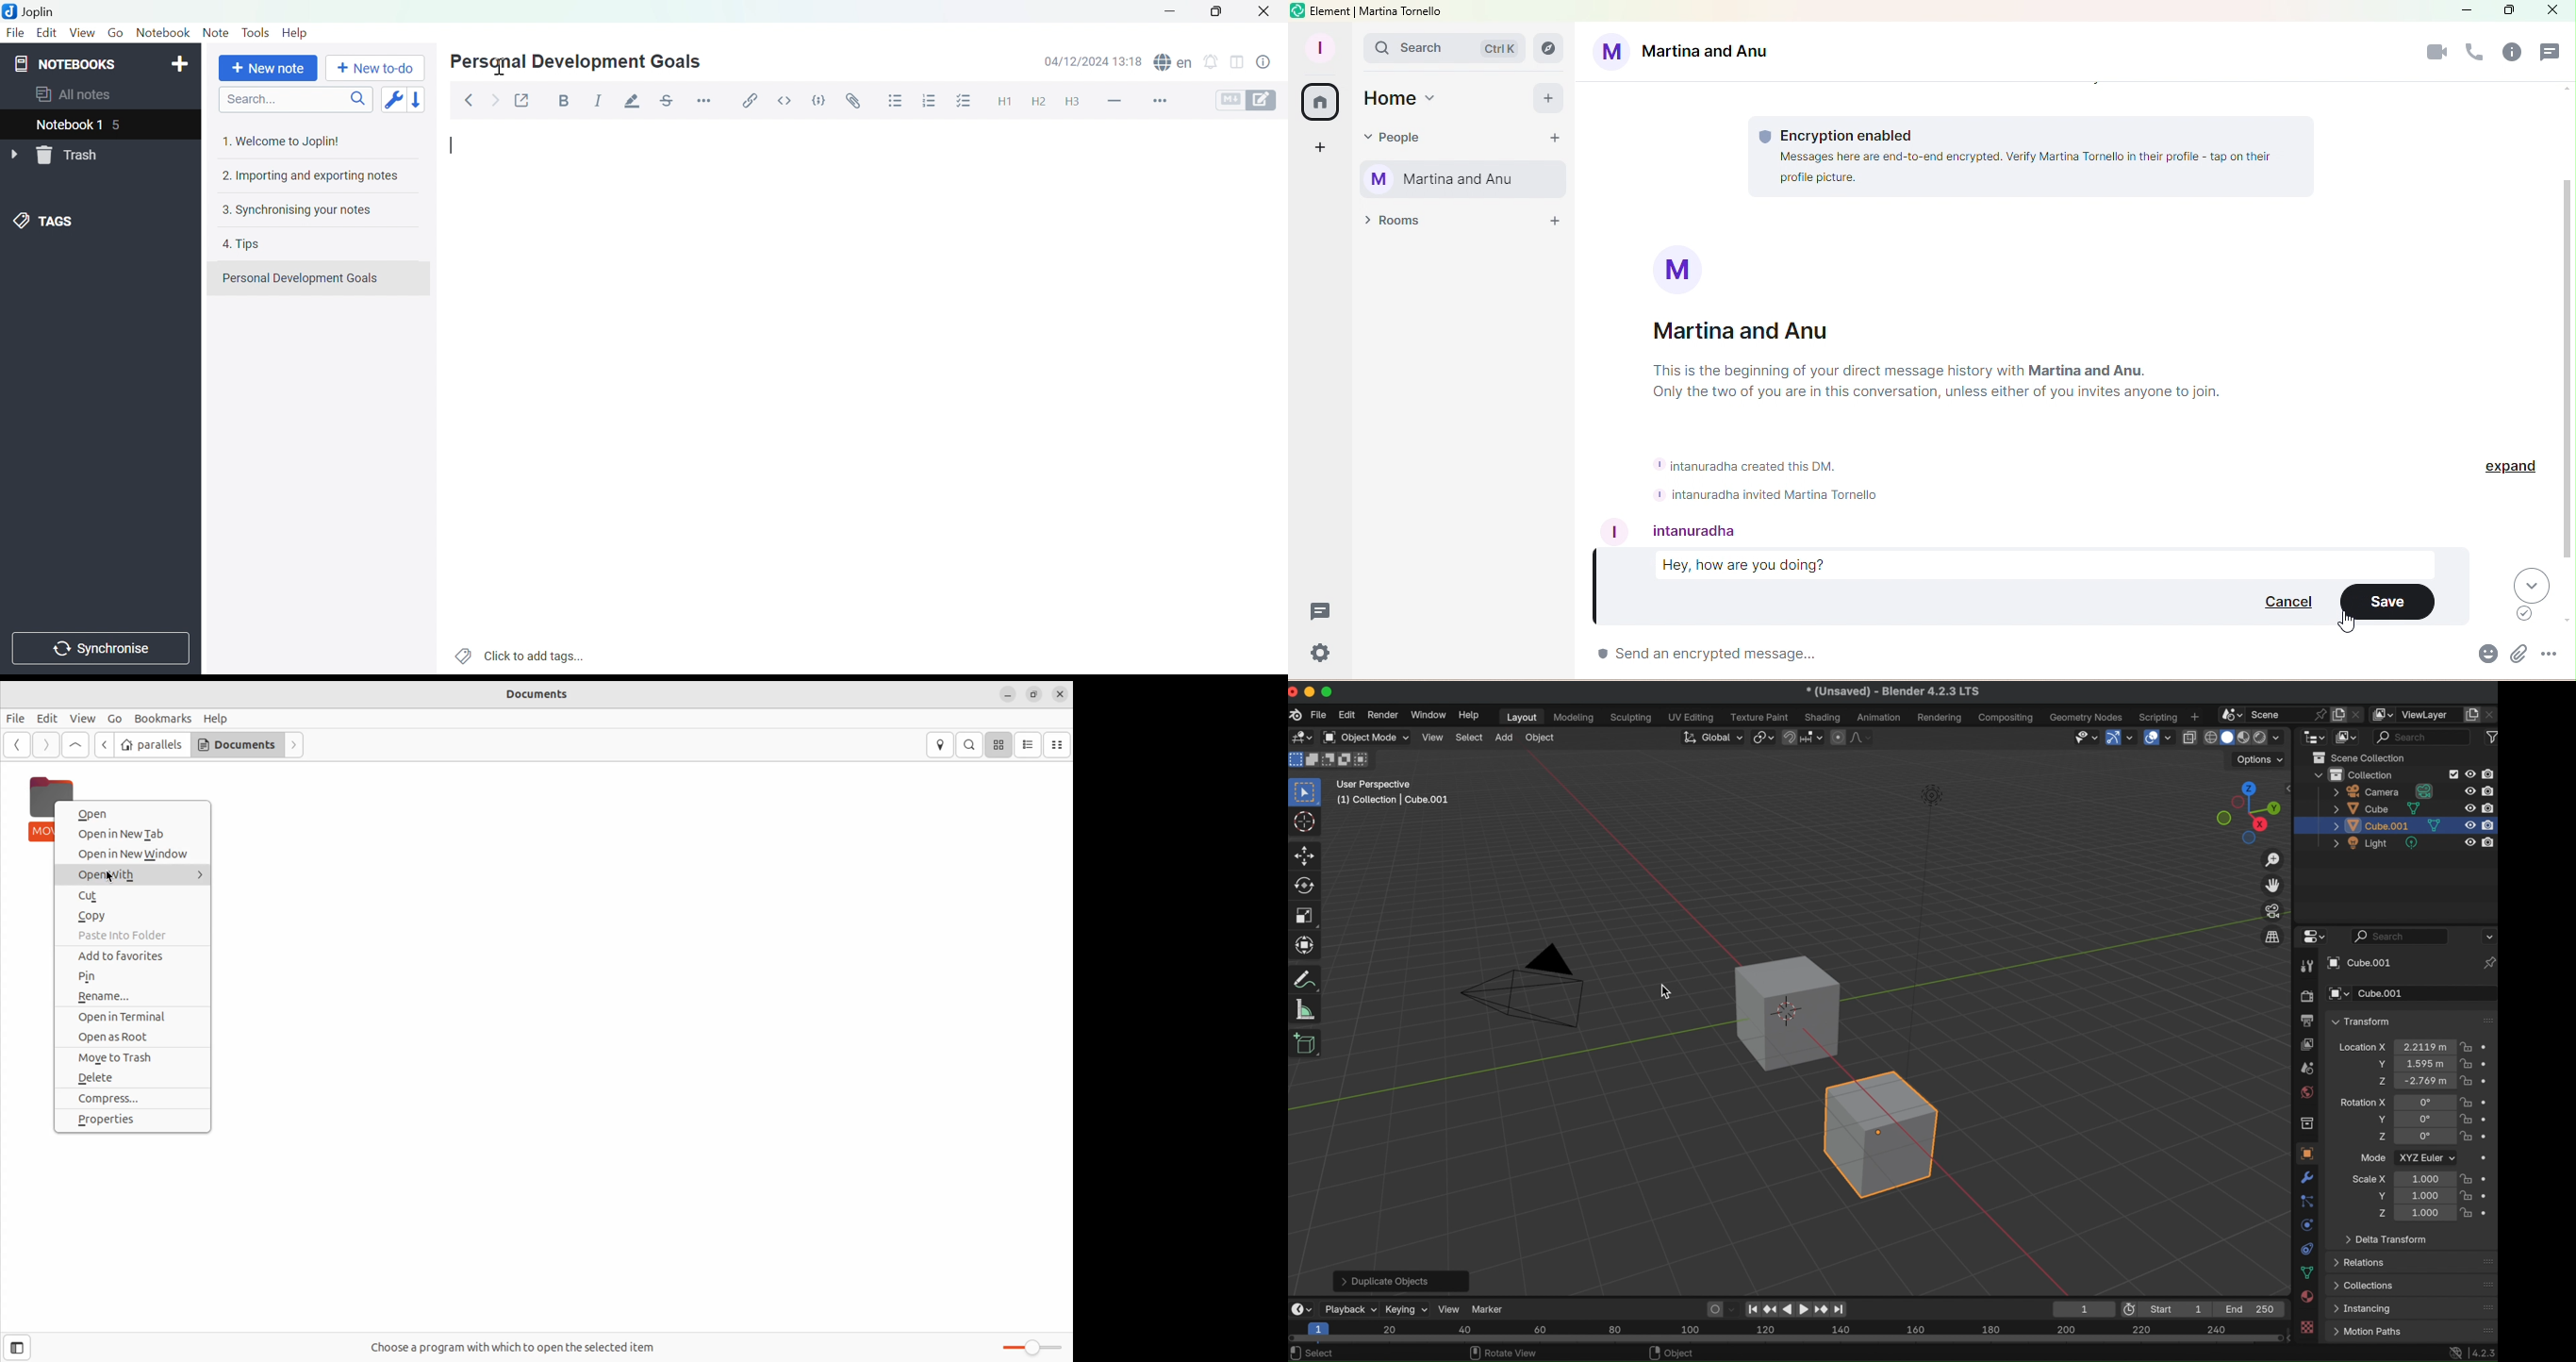 The height and width of the screenshot is (1372, 2576). I want to click on Documents, so click(547, 694).